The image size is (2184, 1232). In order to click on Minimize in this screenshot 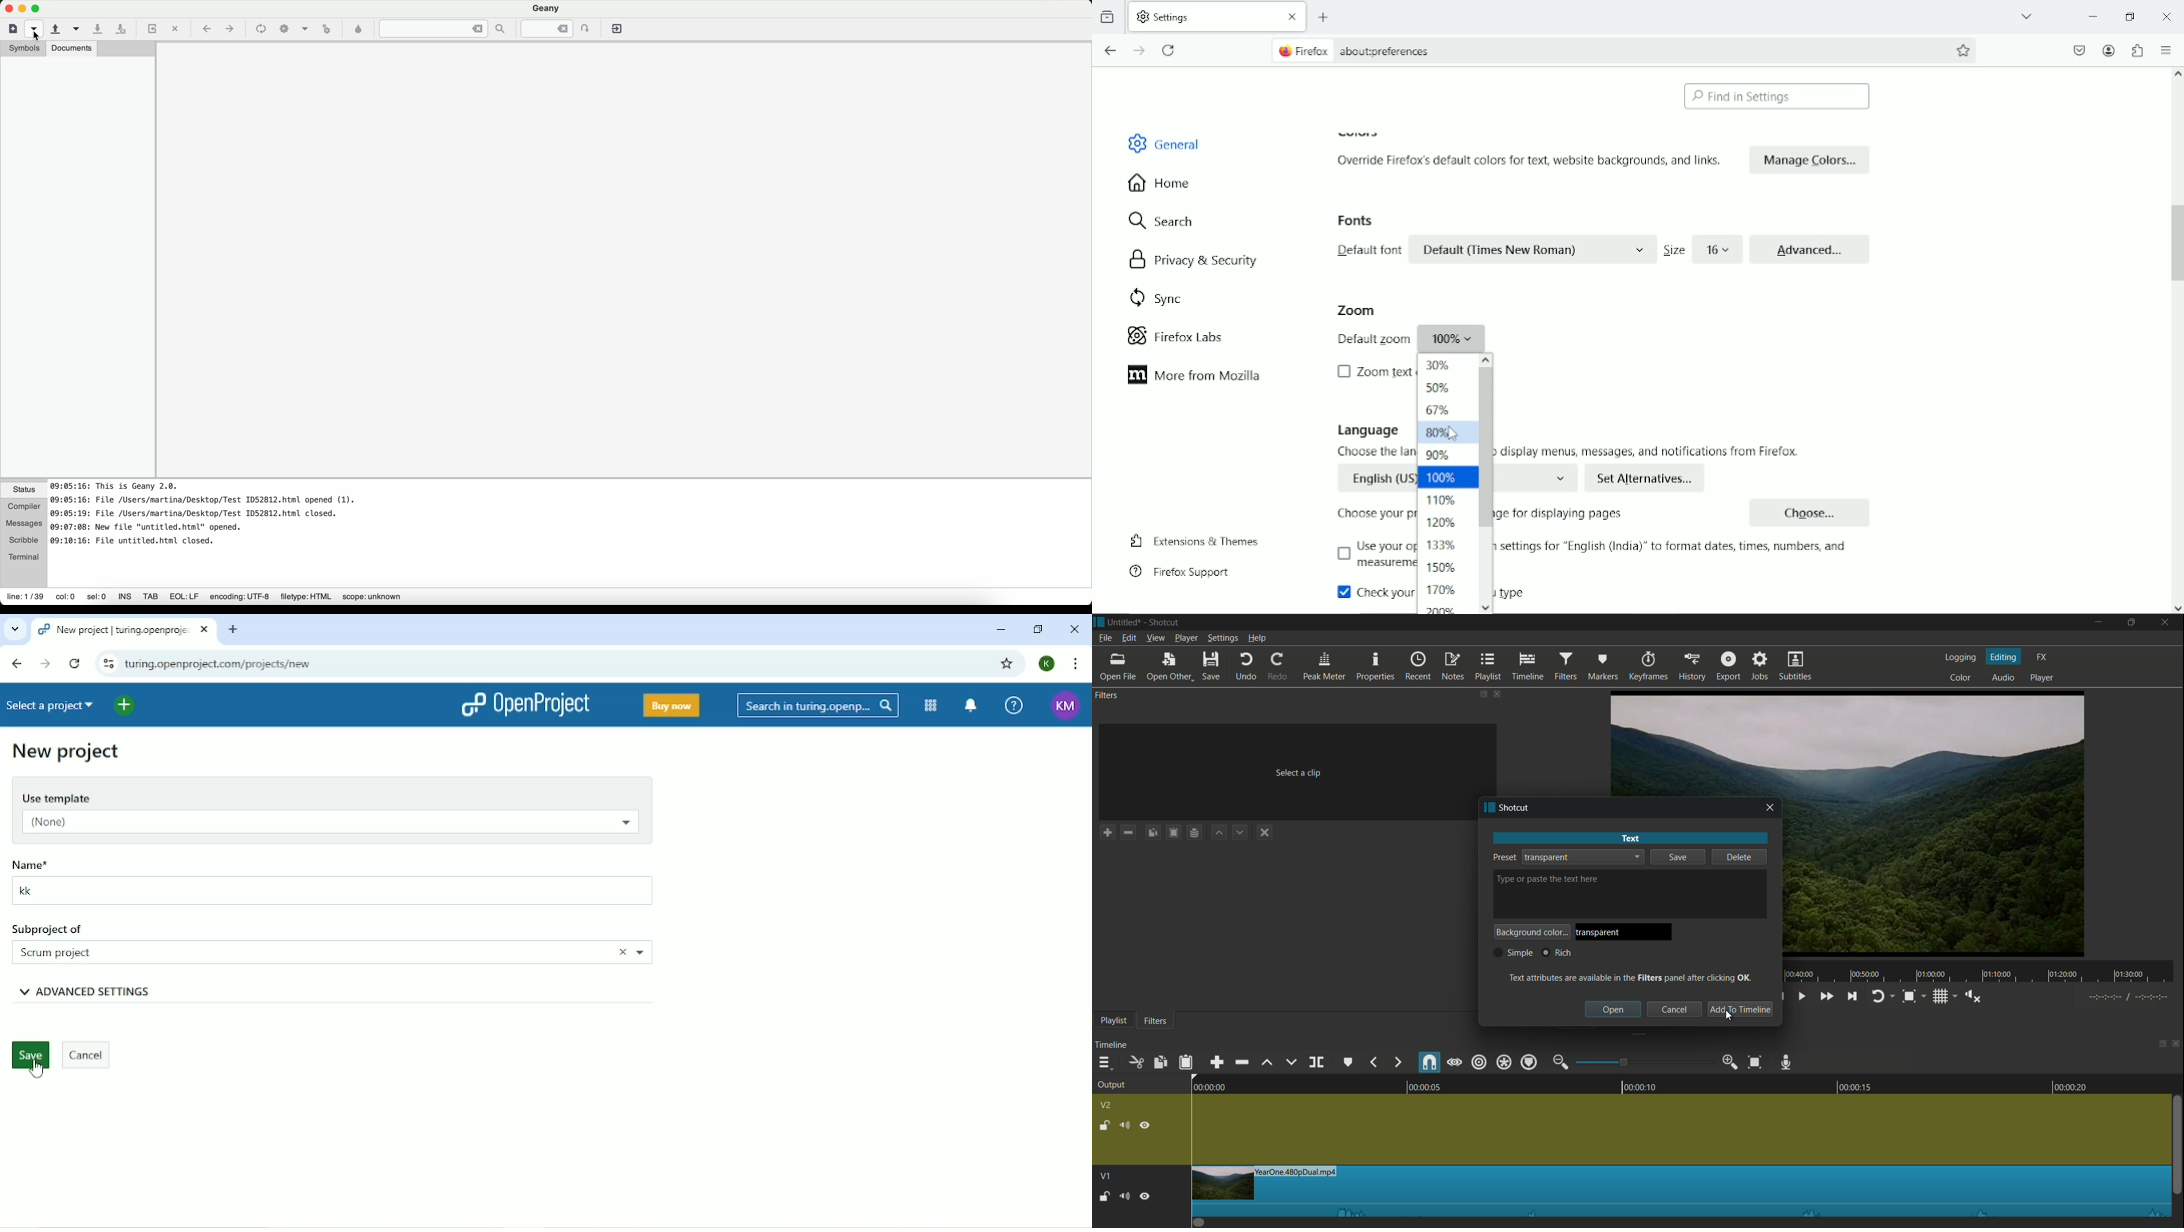, I will do `click(1001, 631)`.